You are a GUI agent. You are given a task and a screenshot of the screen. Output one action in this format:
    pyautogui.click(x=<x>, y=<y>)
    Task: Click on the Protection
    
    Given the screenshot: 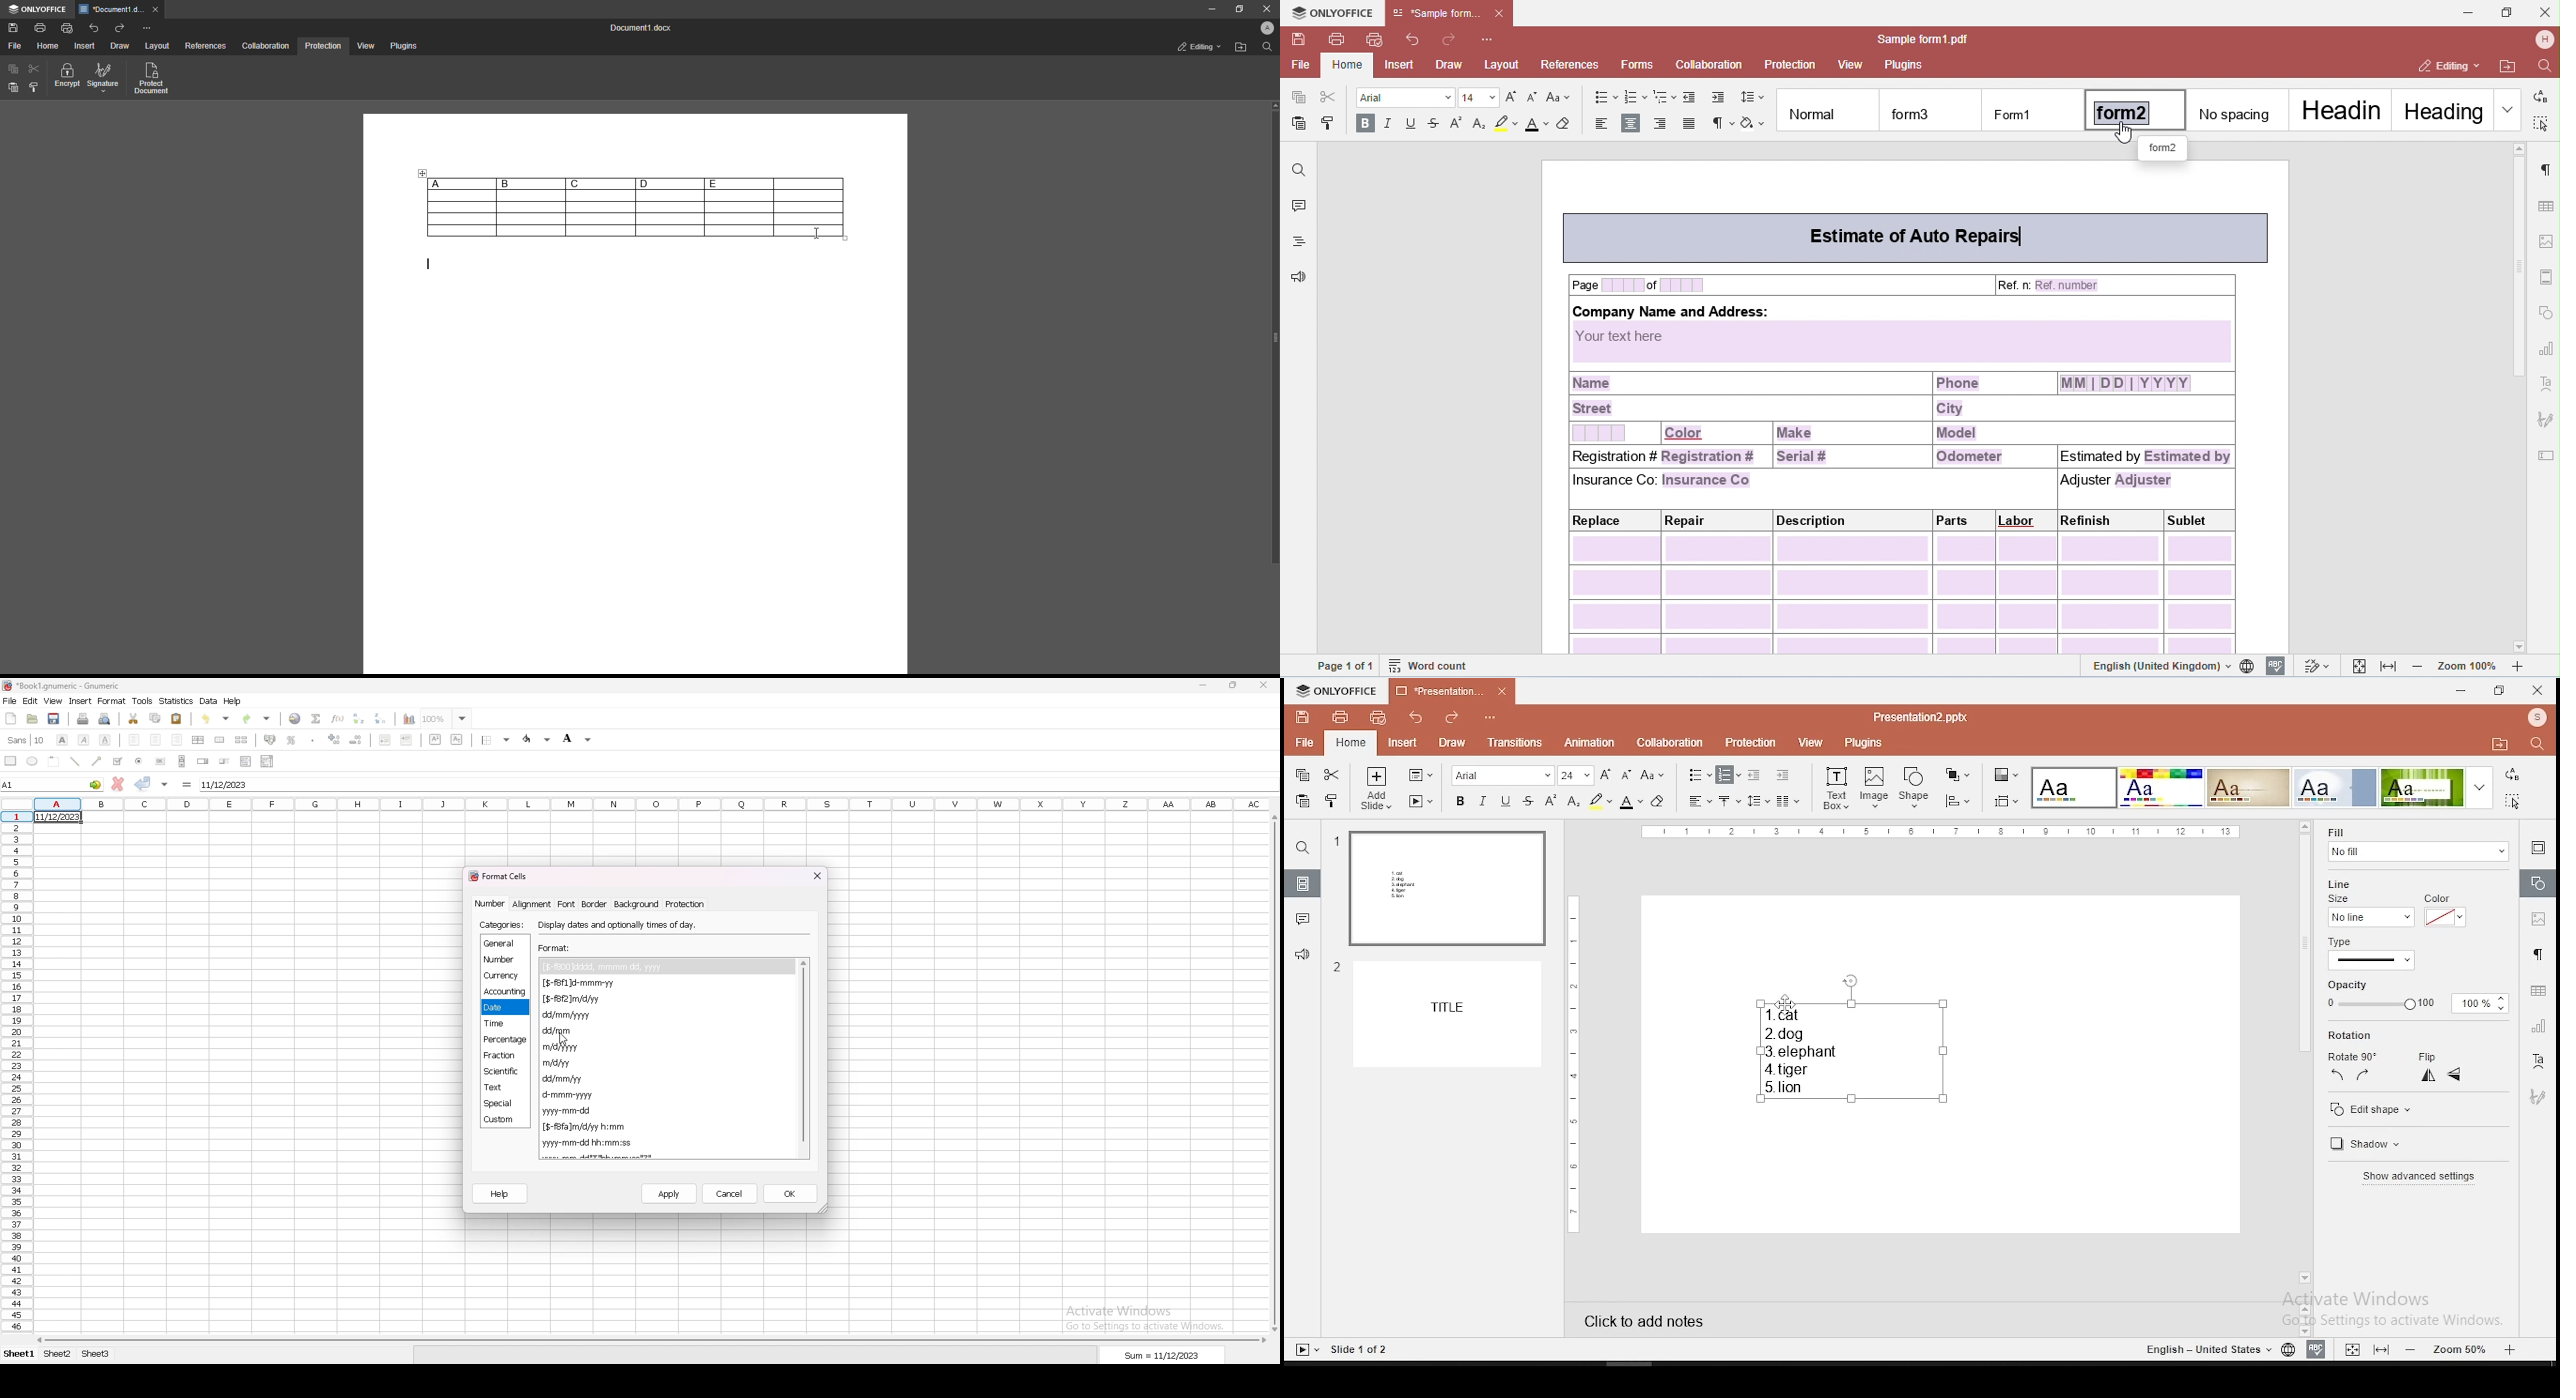 What is the action you would take?
    pyautogui.click(x=323, y=45)
    